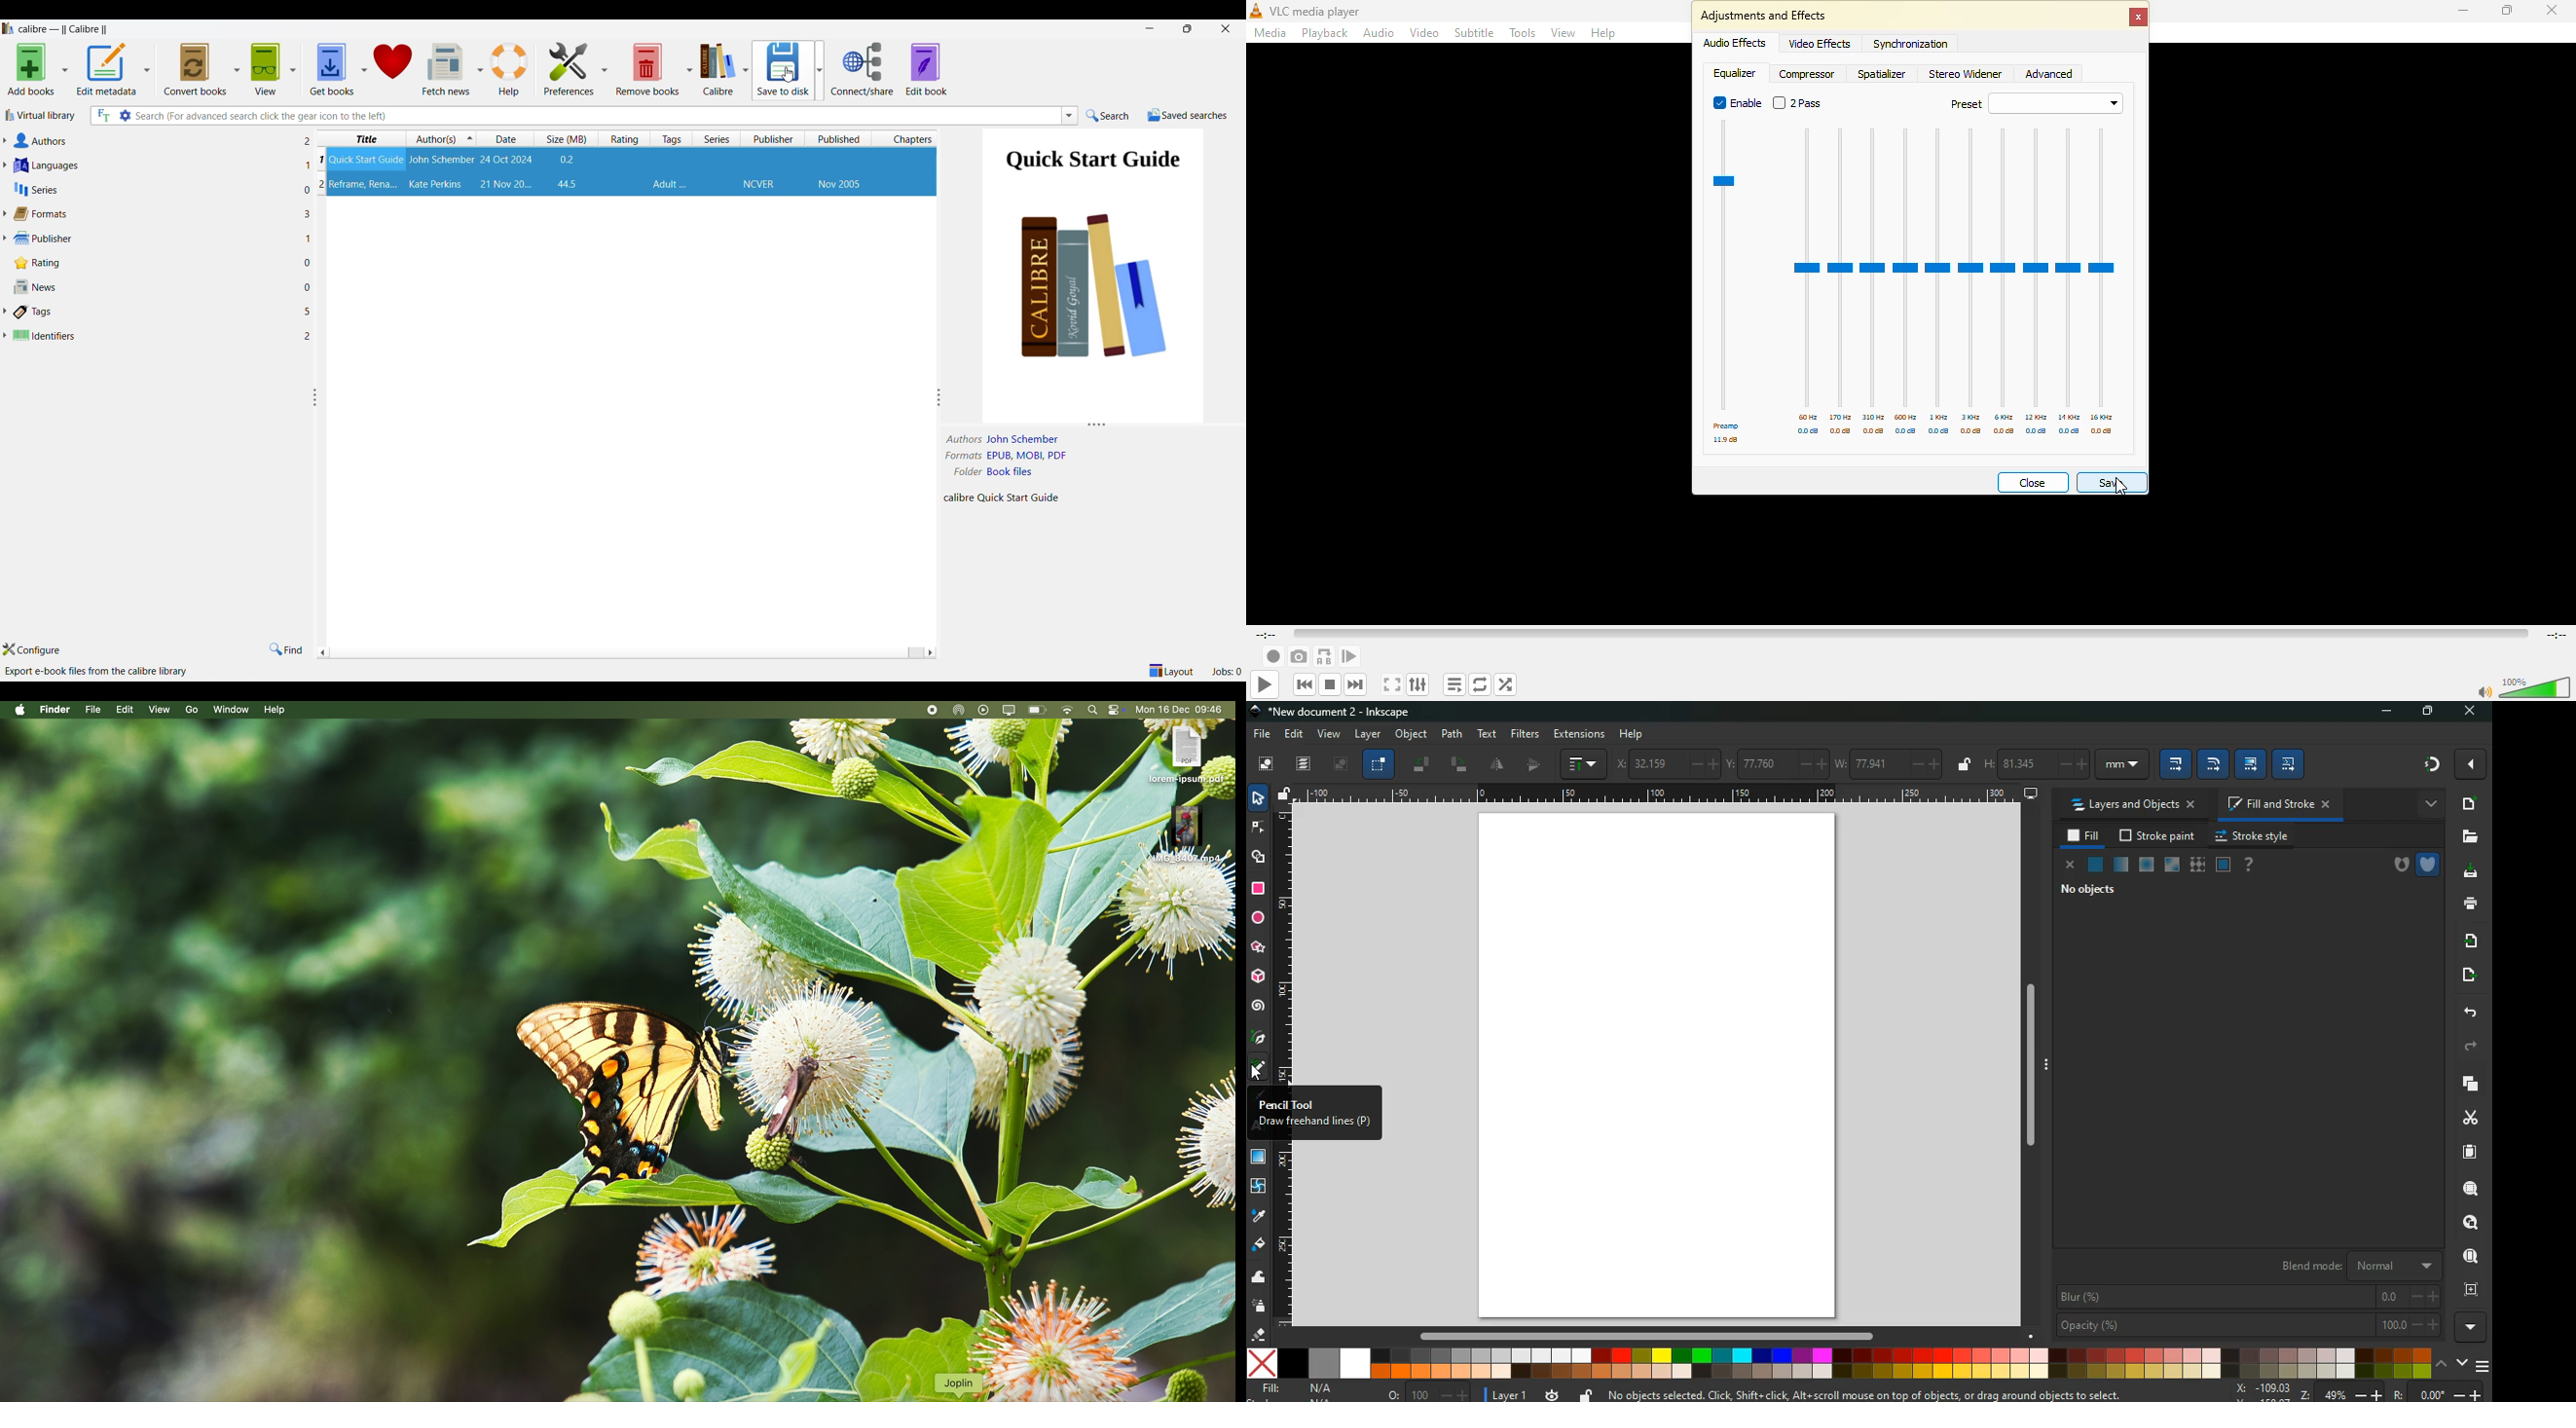 The height and width of the screenshot is (1428, 2576). I want to click on Series, so click(145, 190).